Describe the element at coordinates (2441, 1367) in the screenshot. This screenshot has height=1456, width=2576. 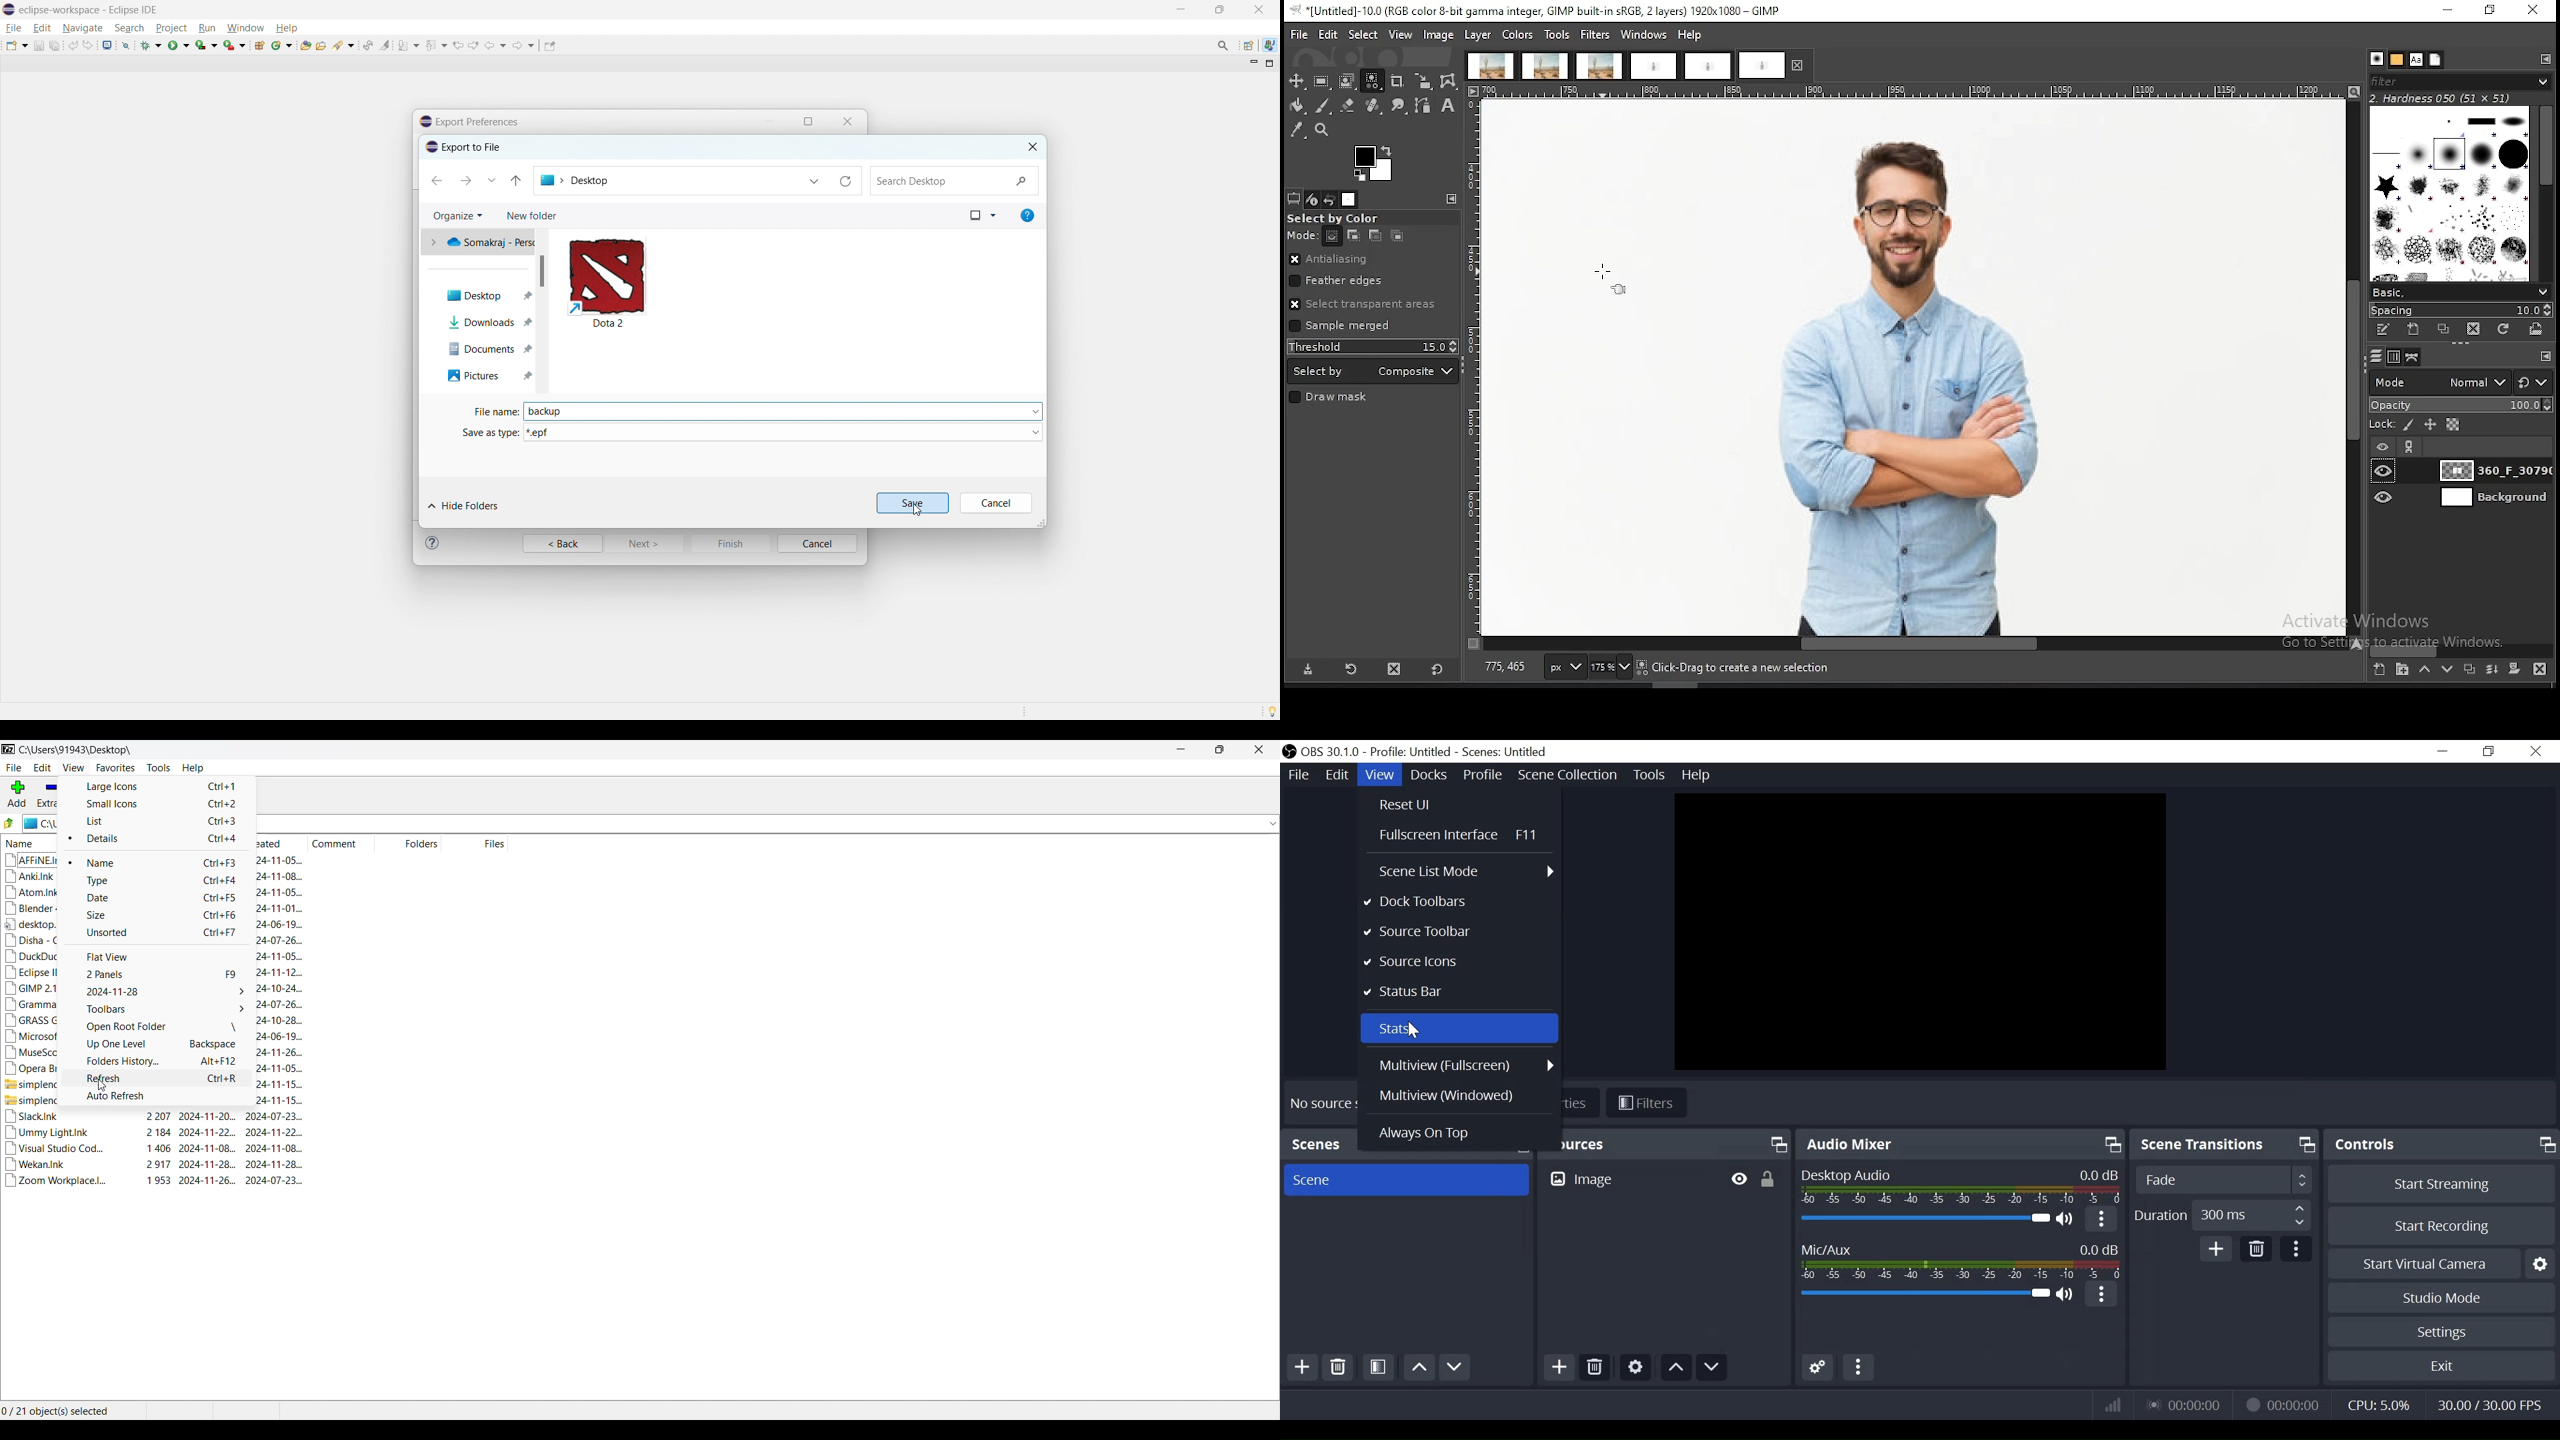
I see `Exit` at that location.